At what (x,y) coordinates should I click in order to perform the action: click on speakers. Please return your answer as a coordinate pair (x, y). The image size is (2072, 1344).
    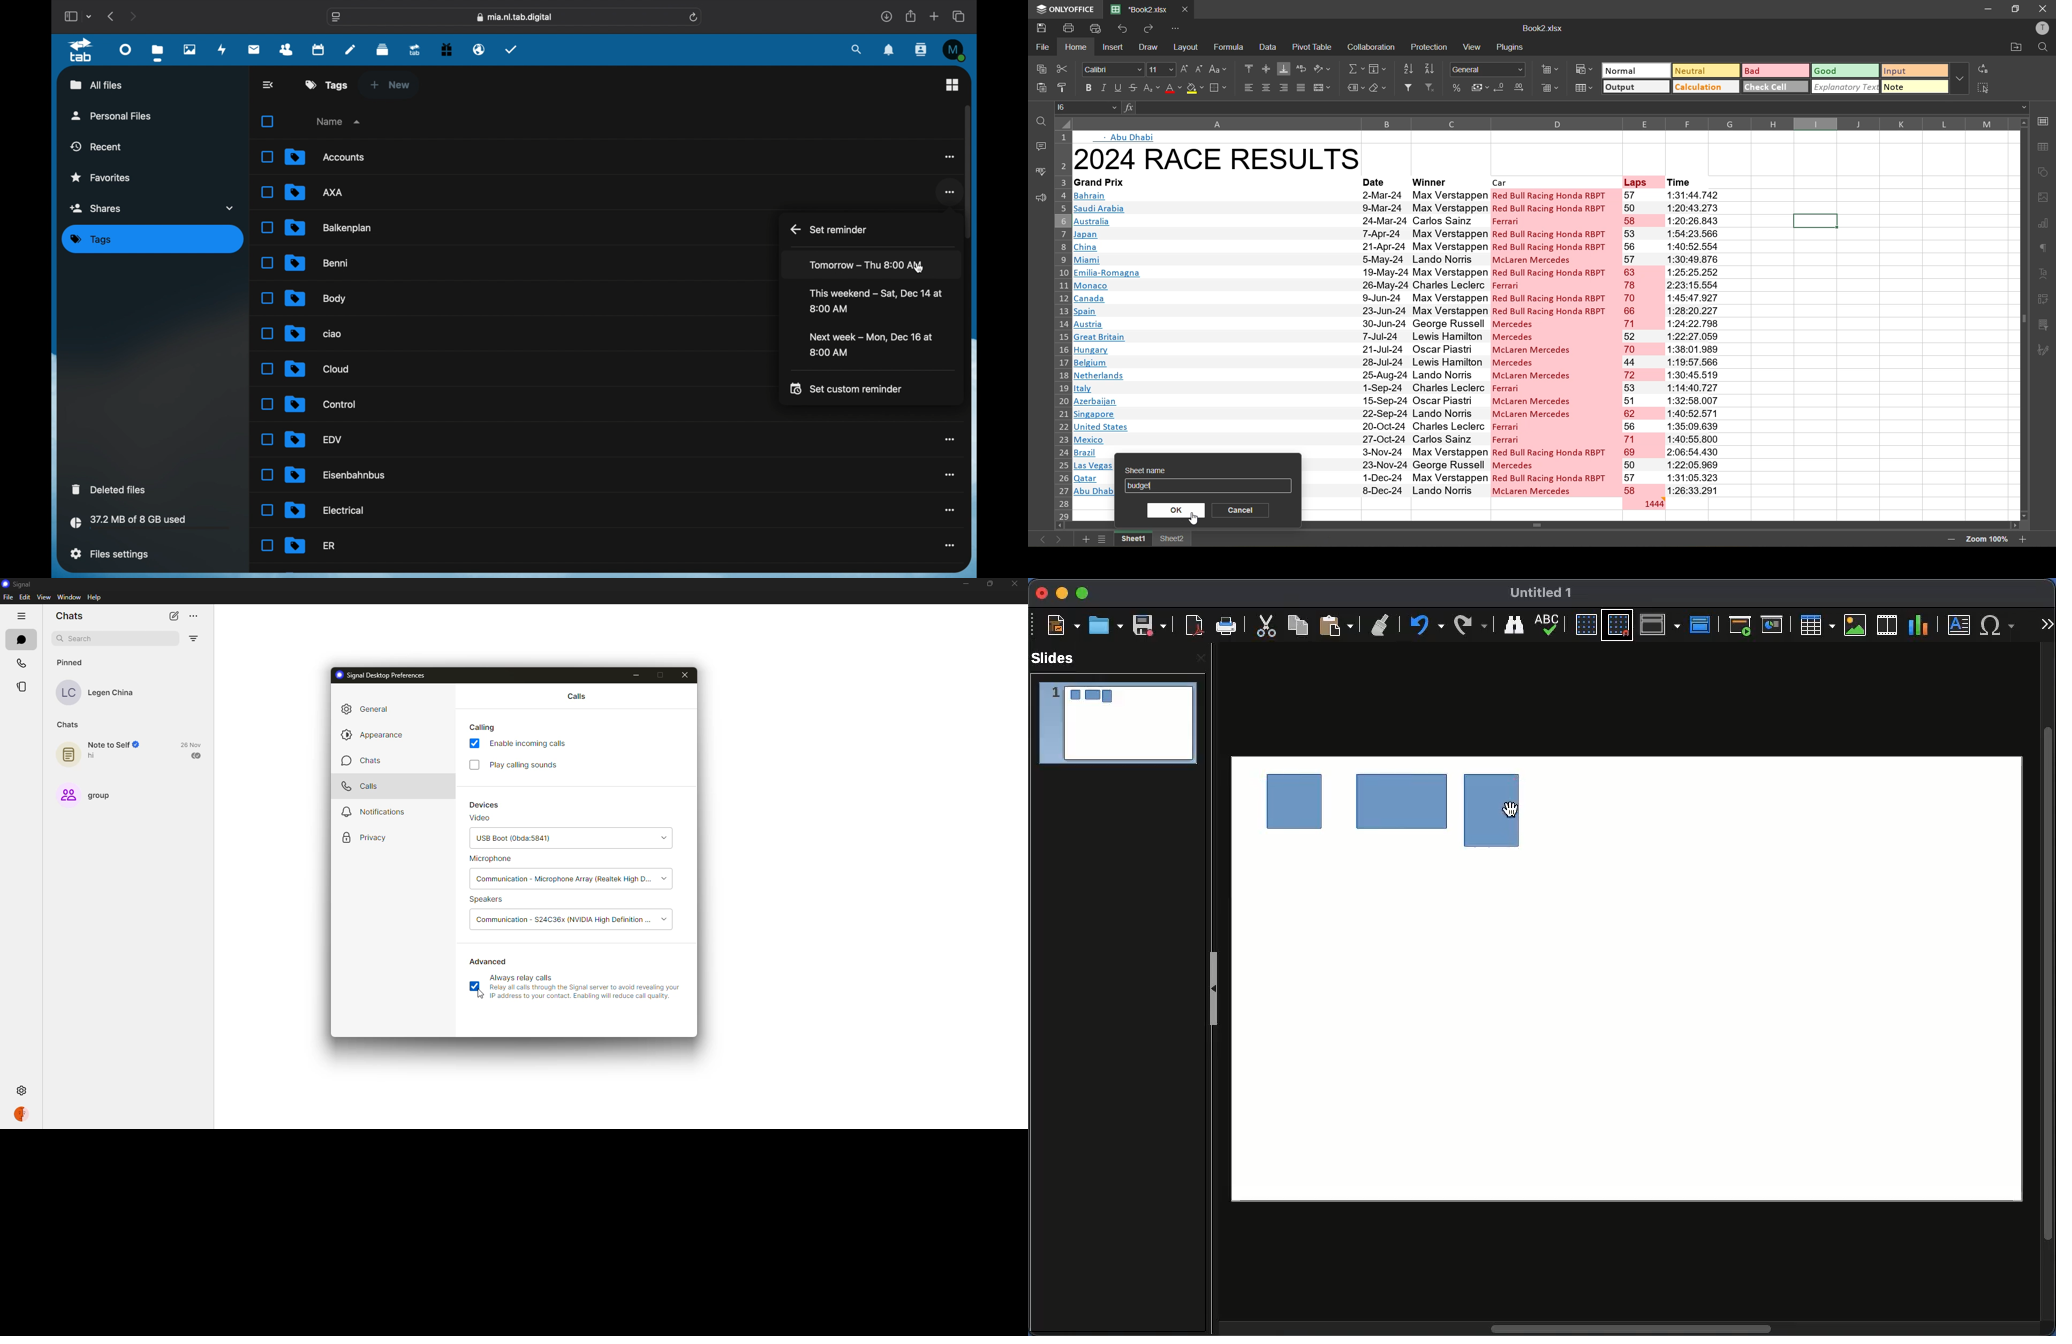
    Looking at the image, I should click on (489, 900).